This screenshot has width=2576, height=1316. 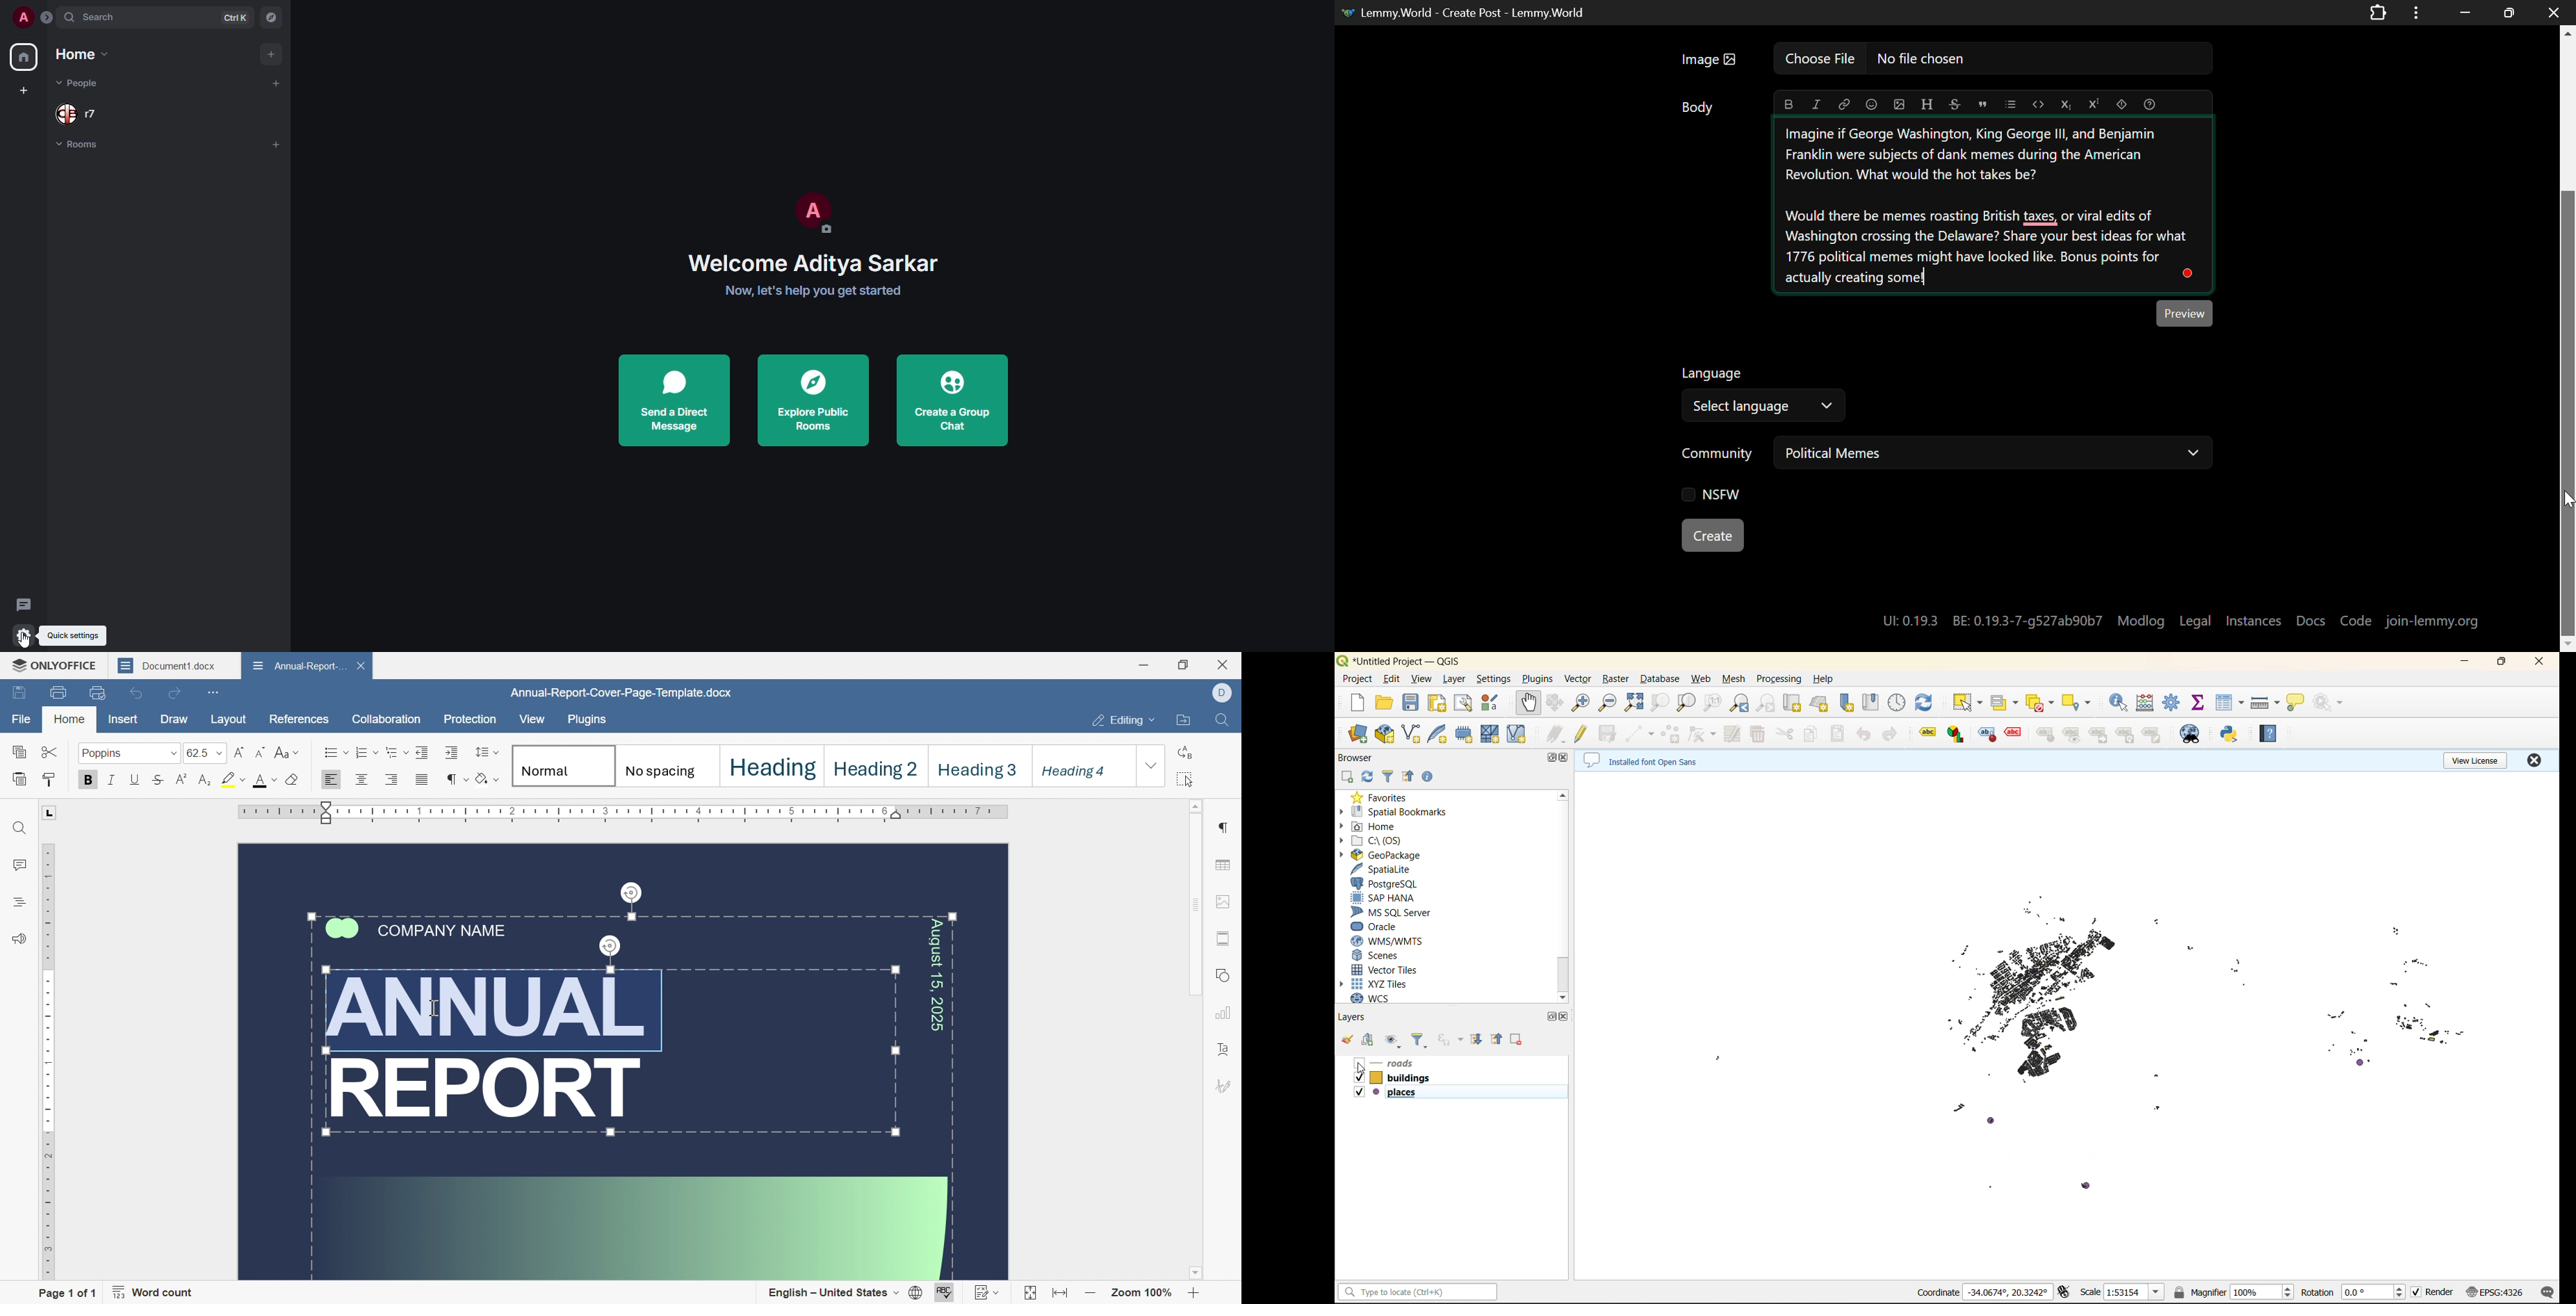 I want to click on Bold, so click(x=1788, y=103).